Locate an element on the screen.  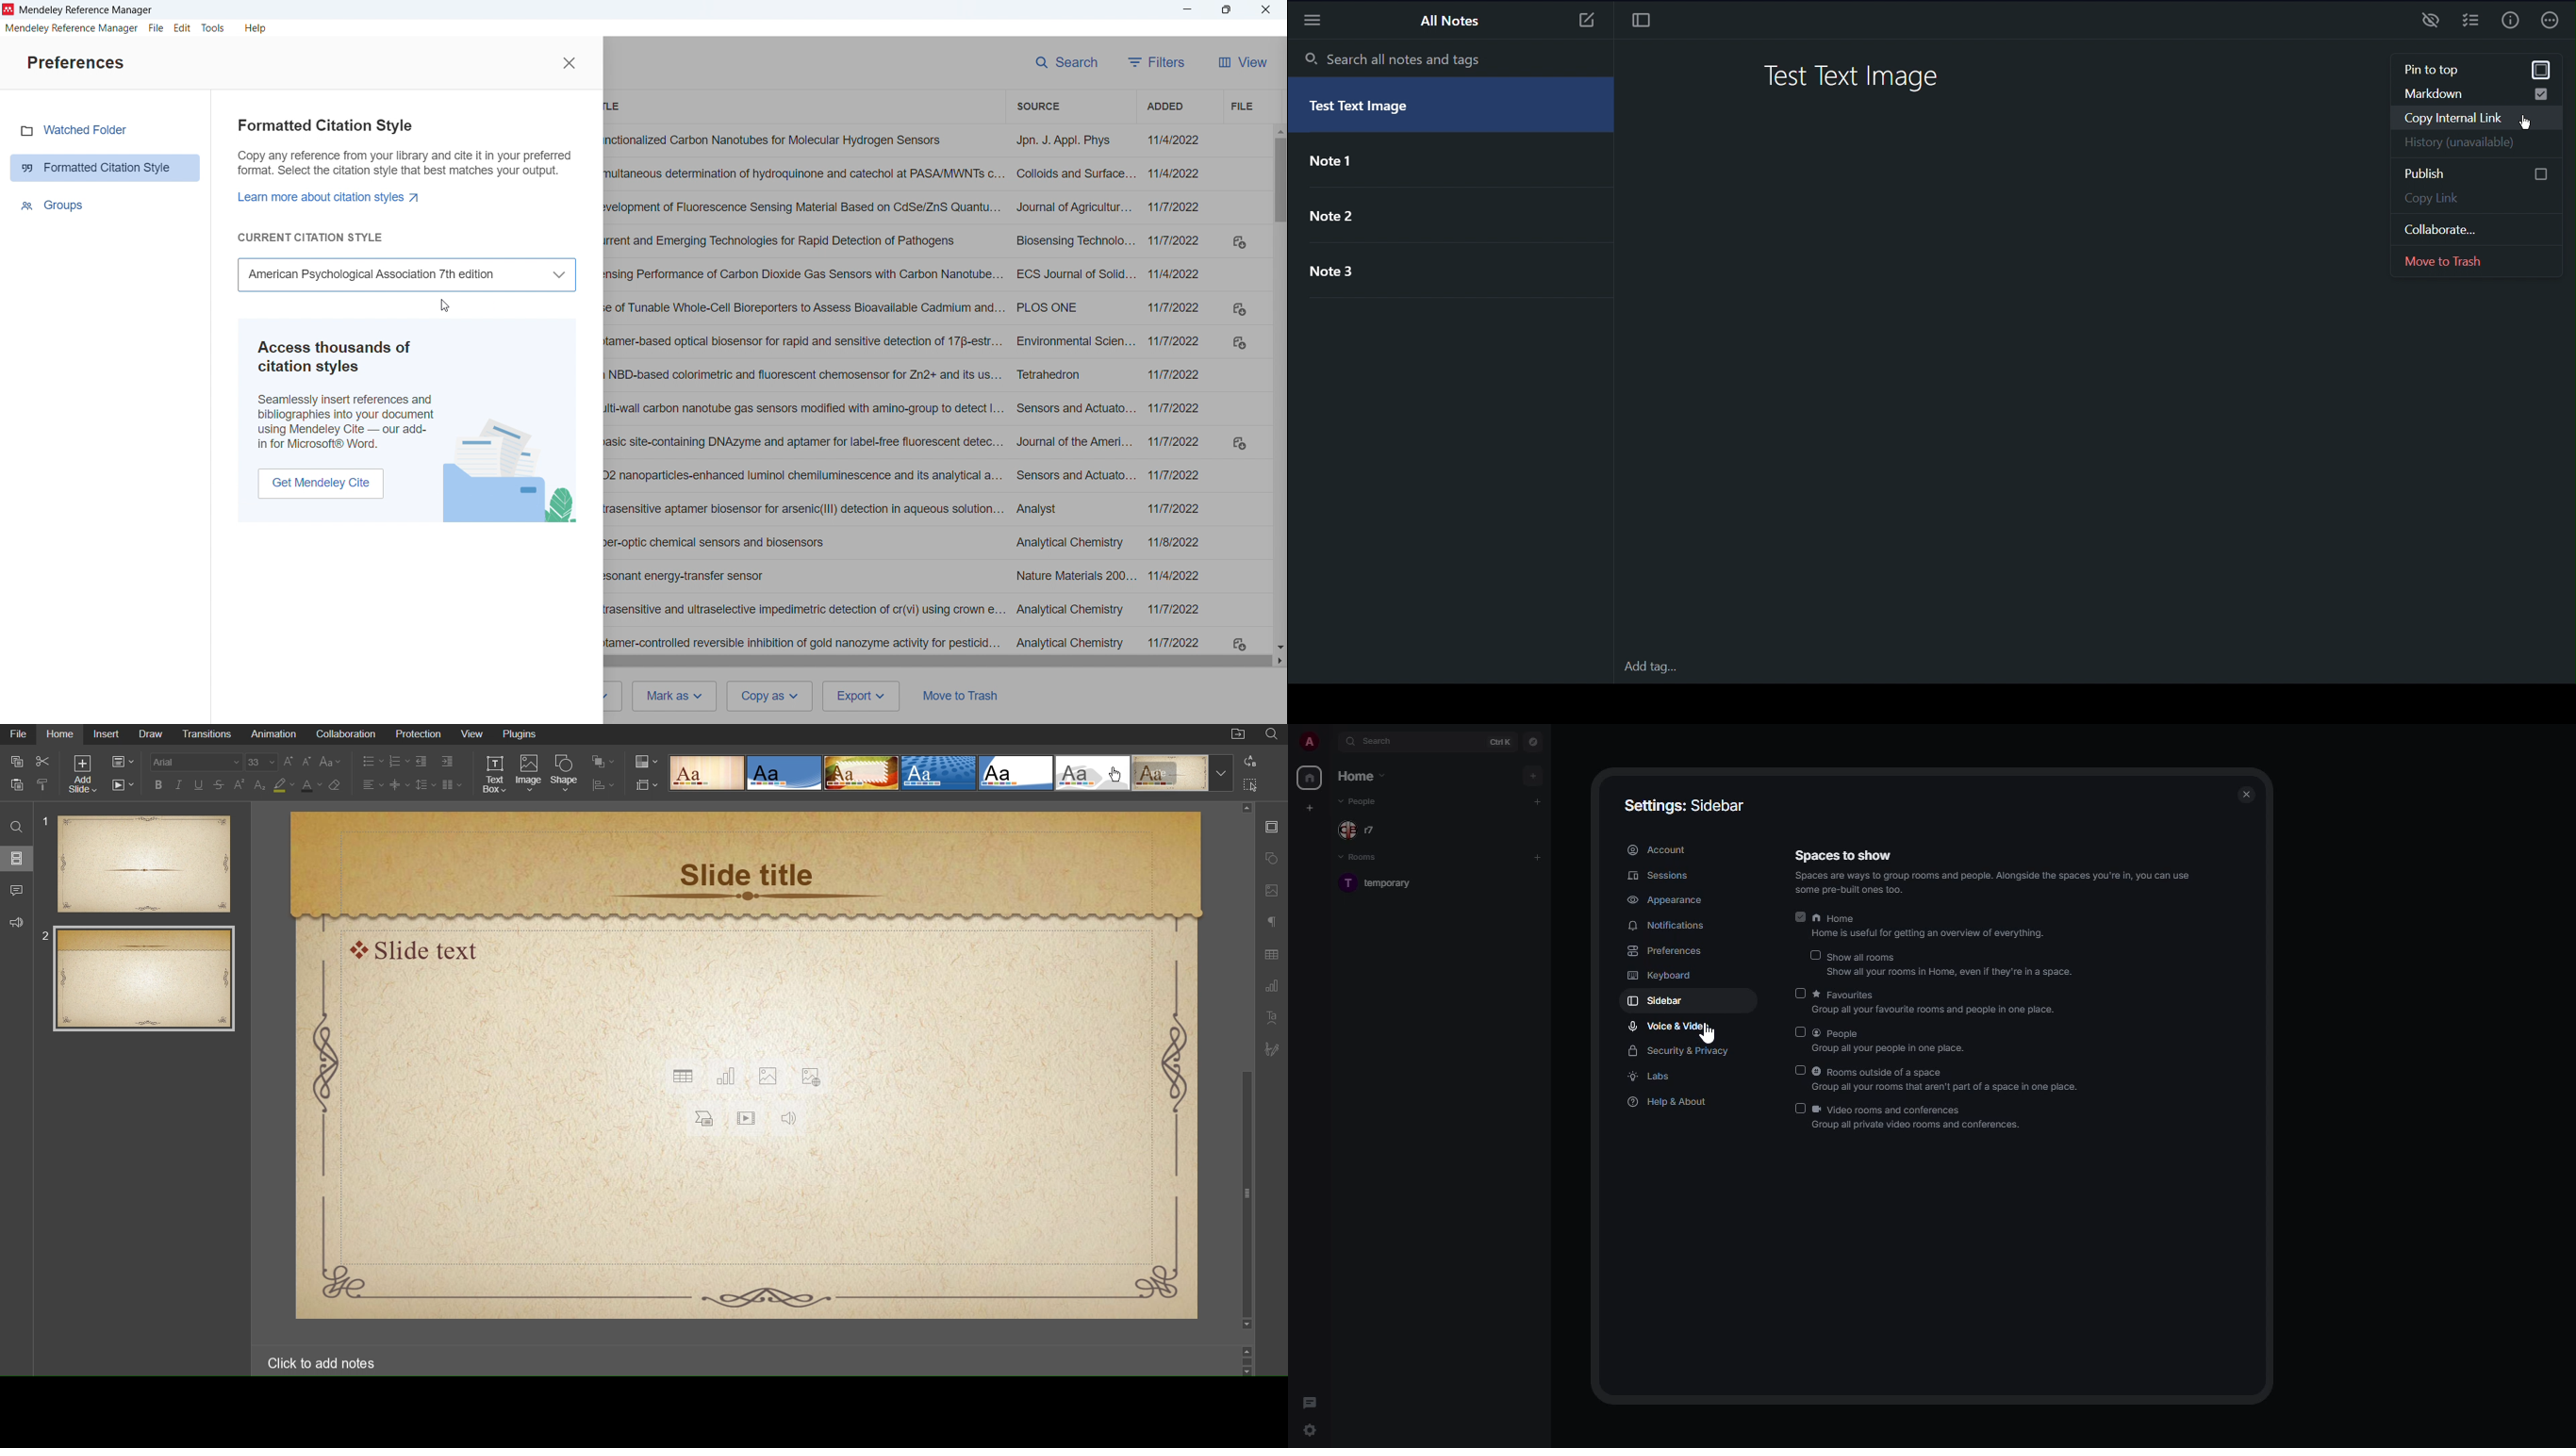
Increase Font Size is located at coordinates (290, 763).